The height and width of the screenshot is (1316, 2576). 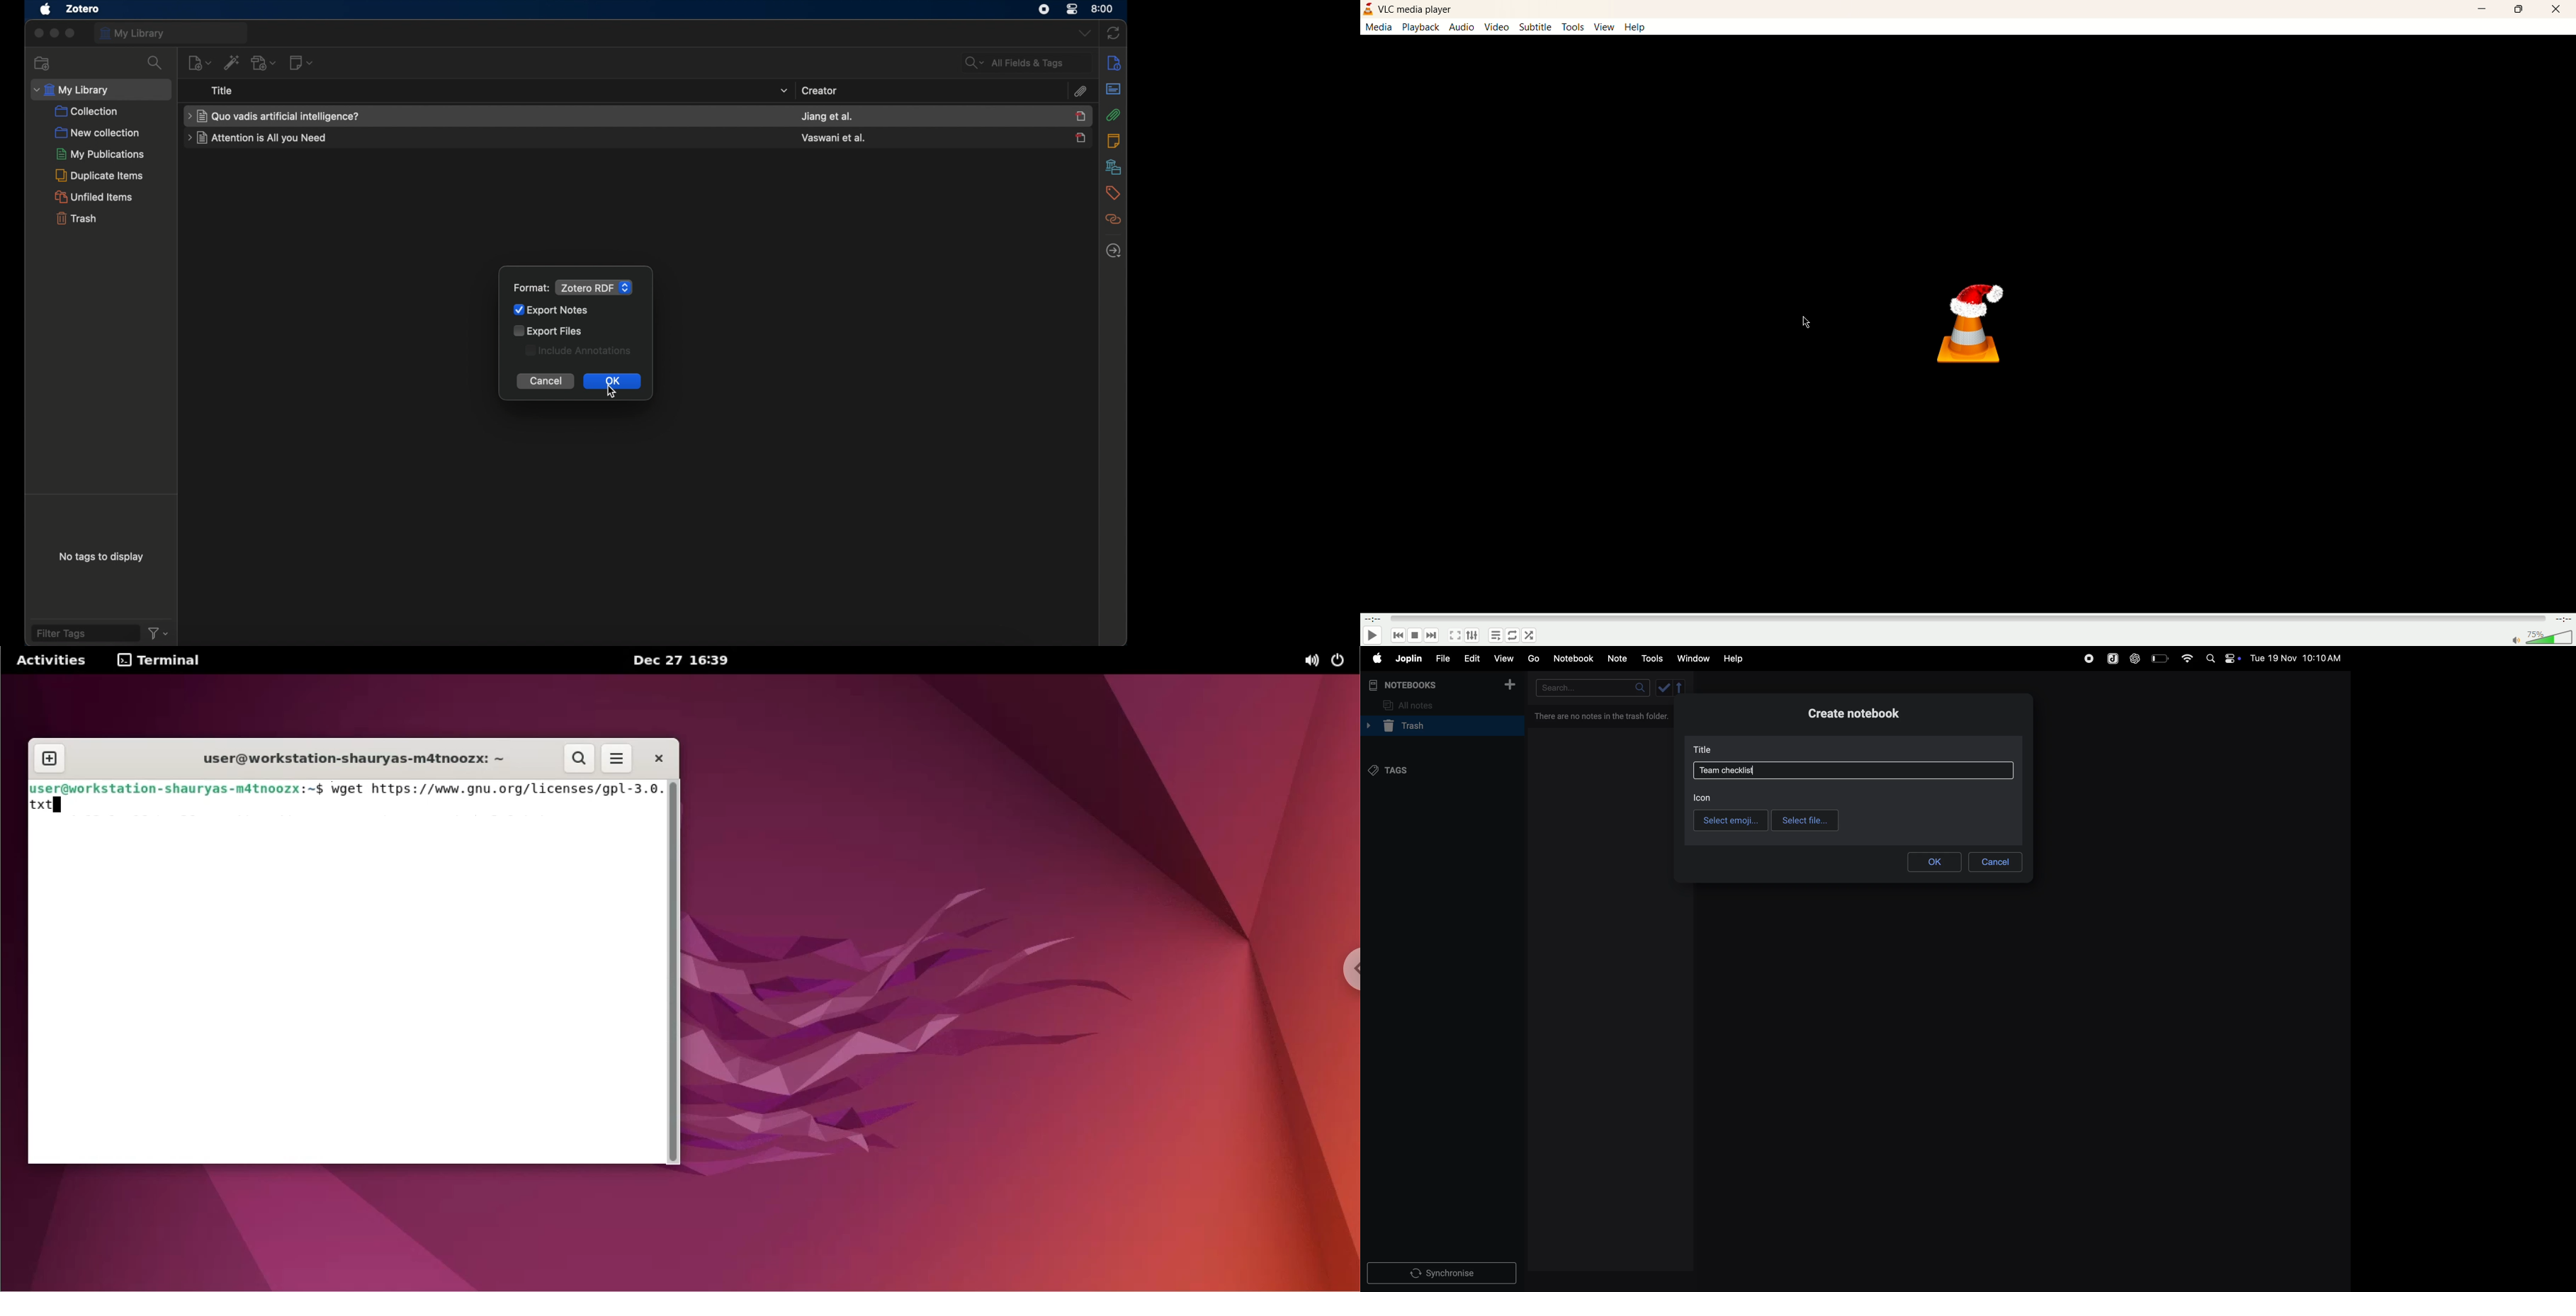 I want to click on edit, so click(x=1472, y=657).